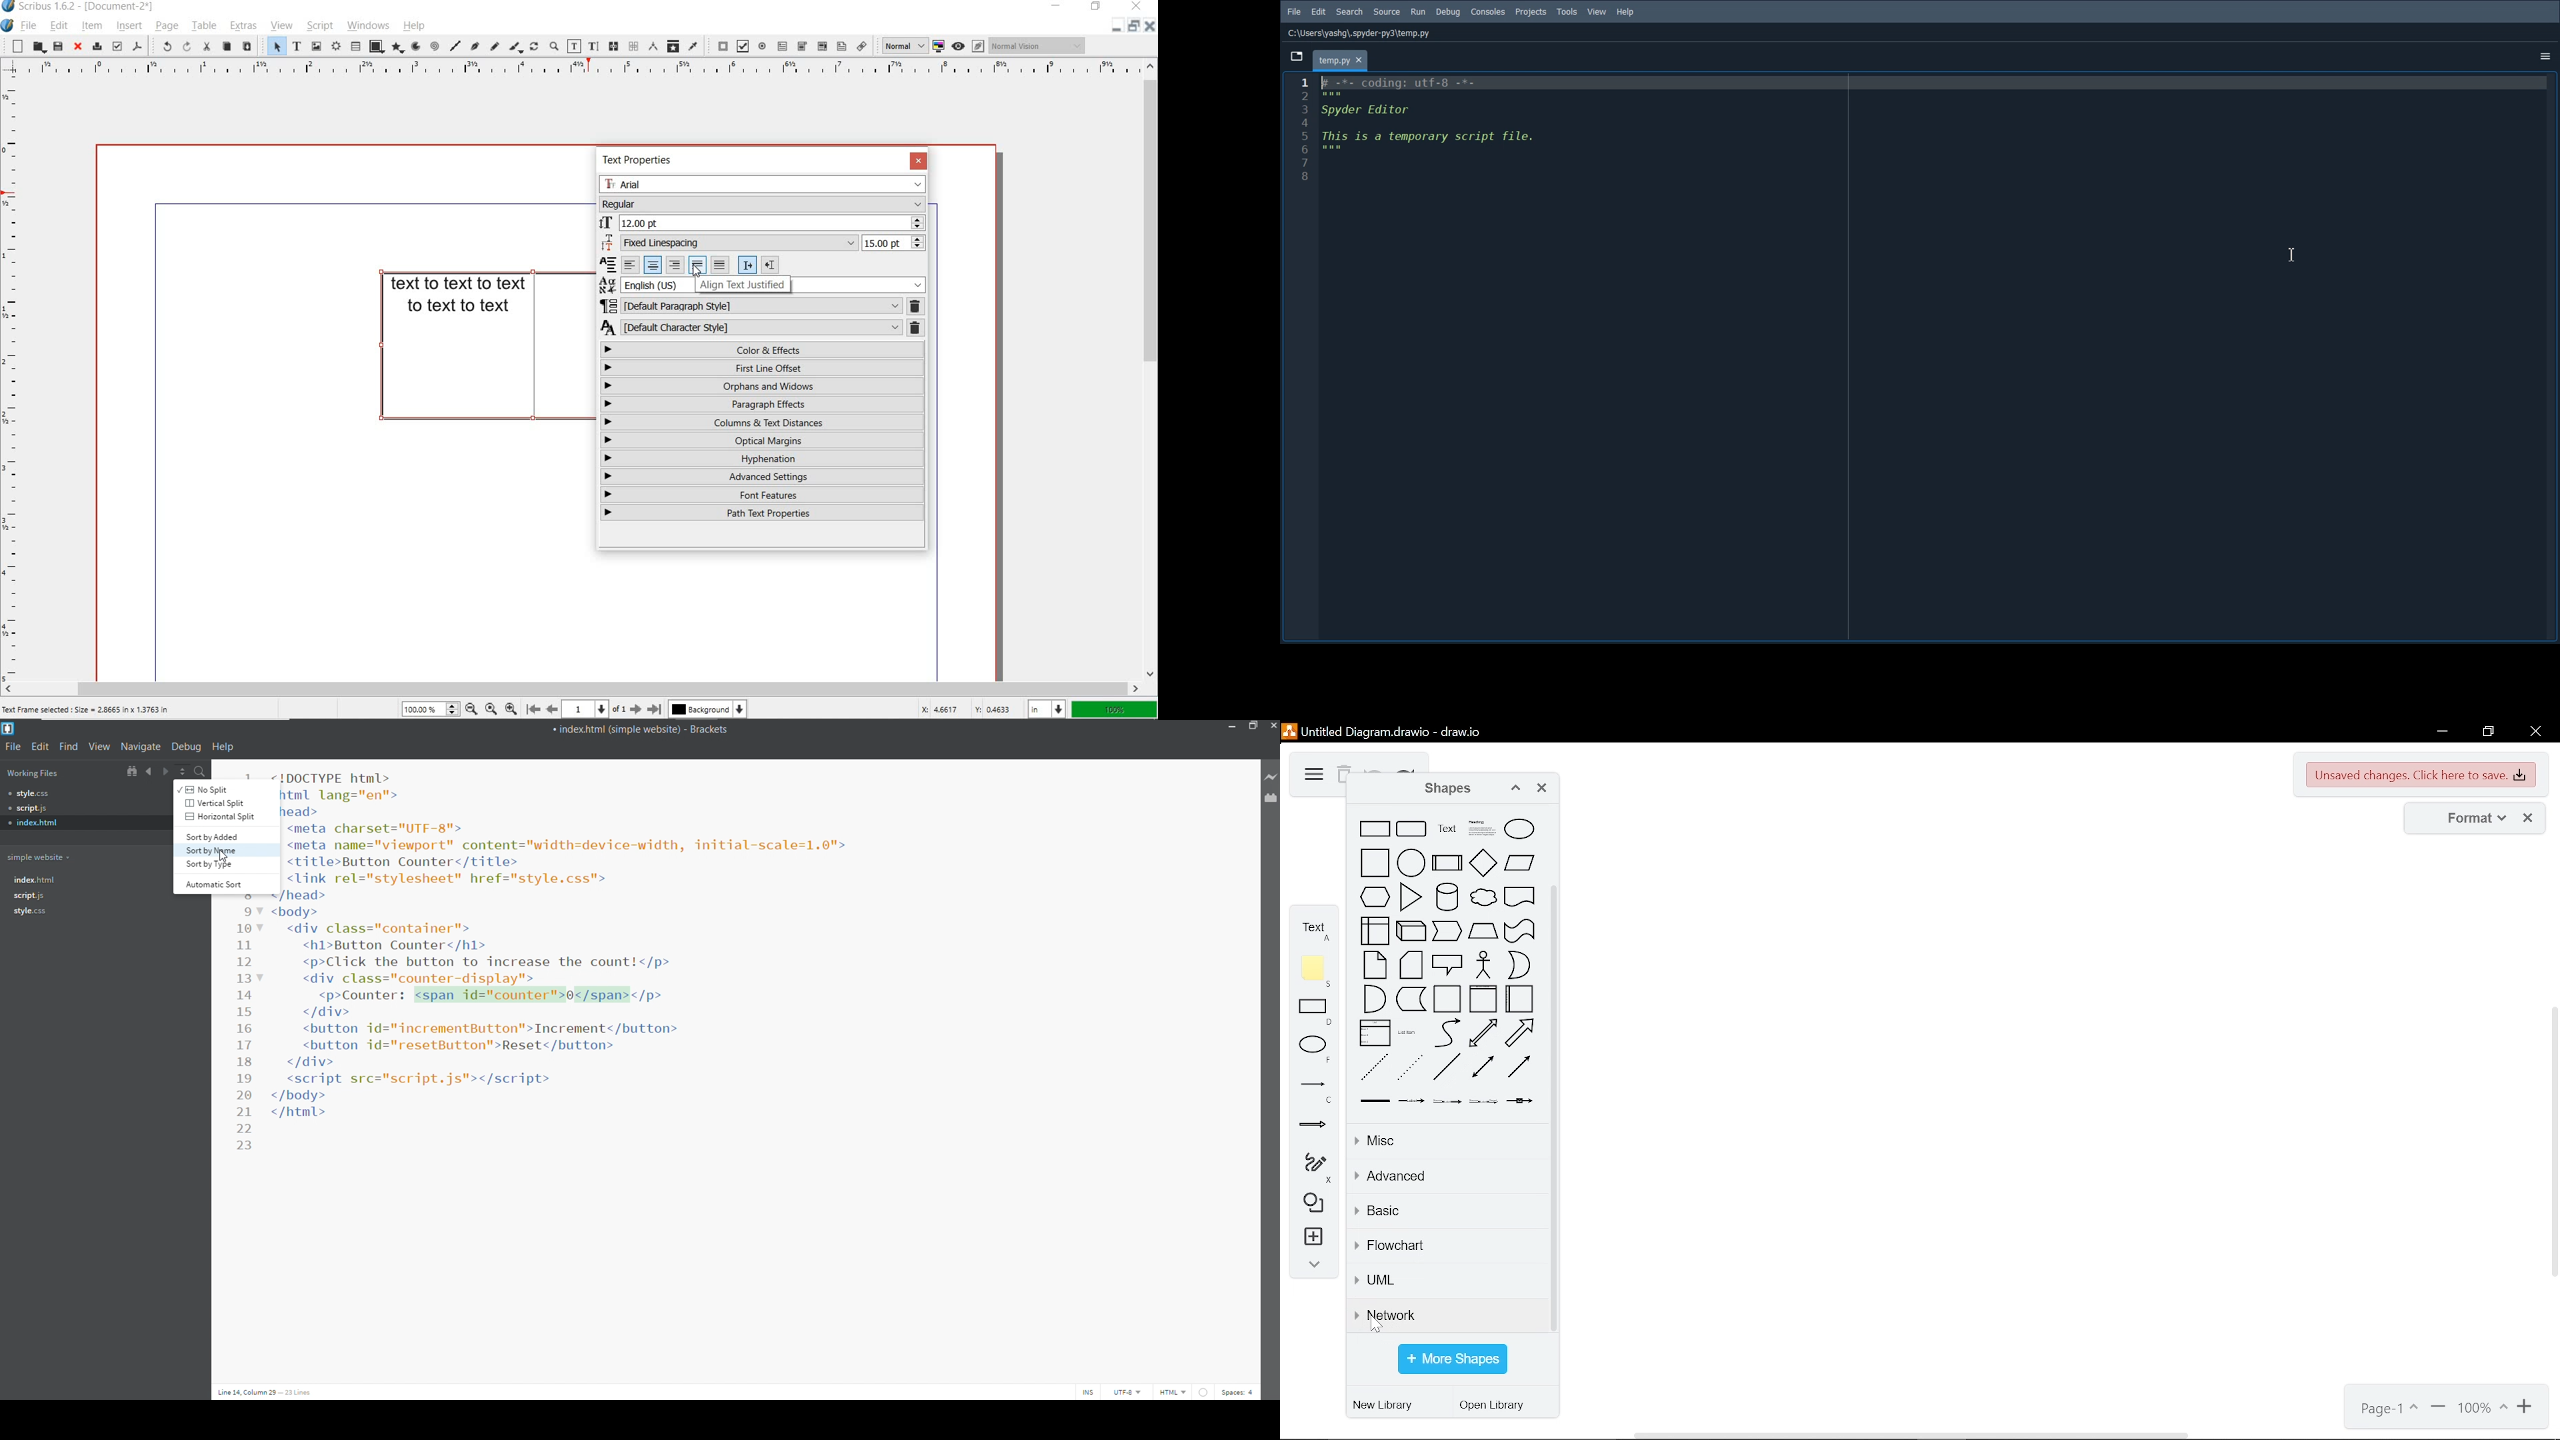 The height and width of the screenshot is (1456, 2576). I want to click on horizontal container, so click(1519, 998).